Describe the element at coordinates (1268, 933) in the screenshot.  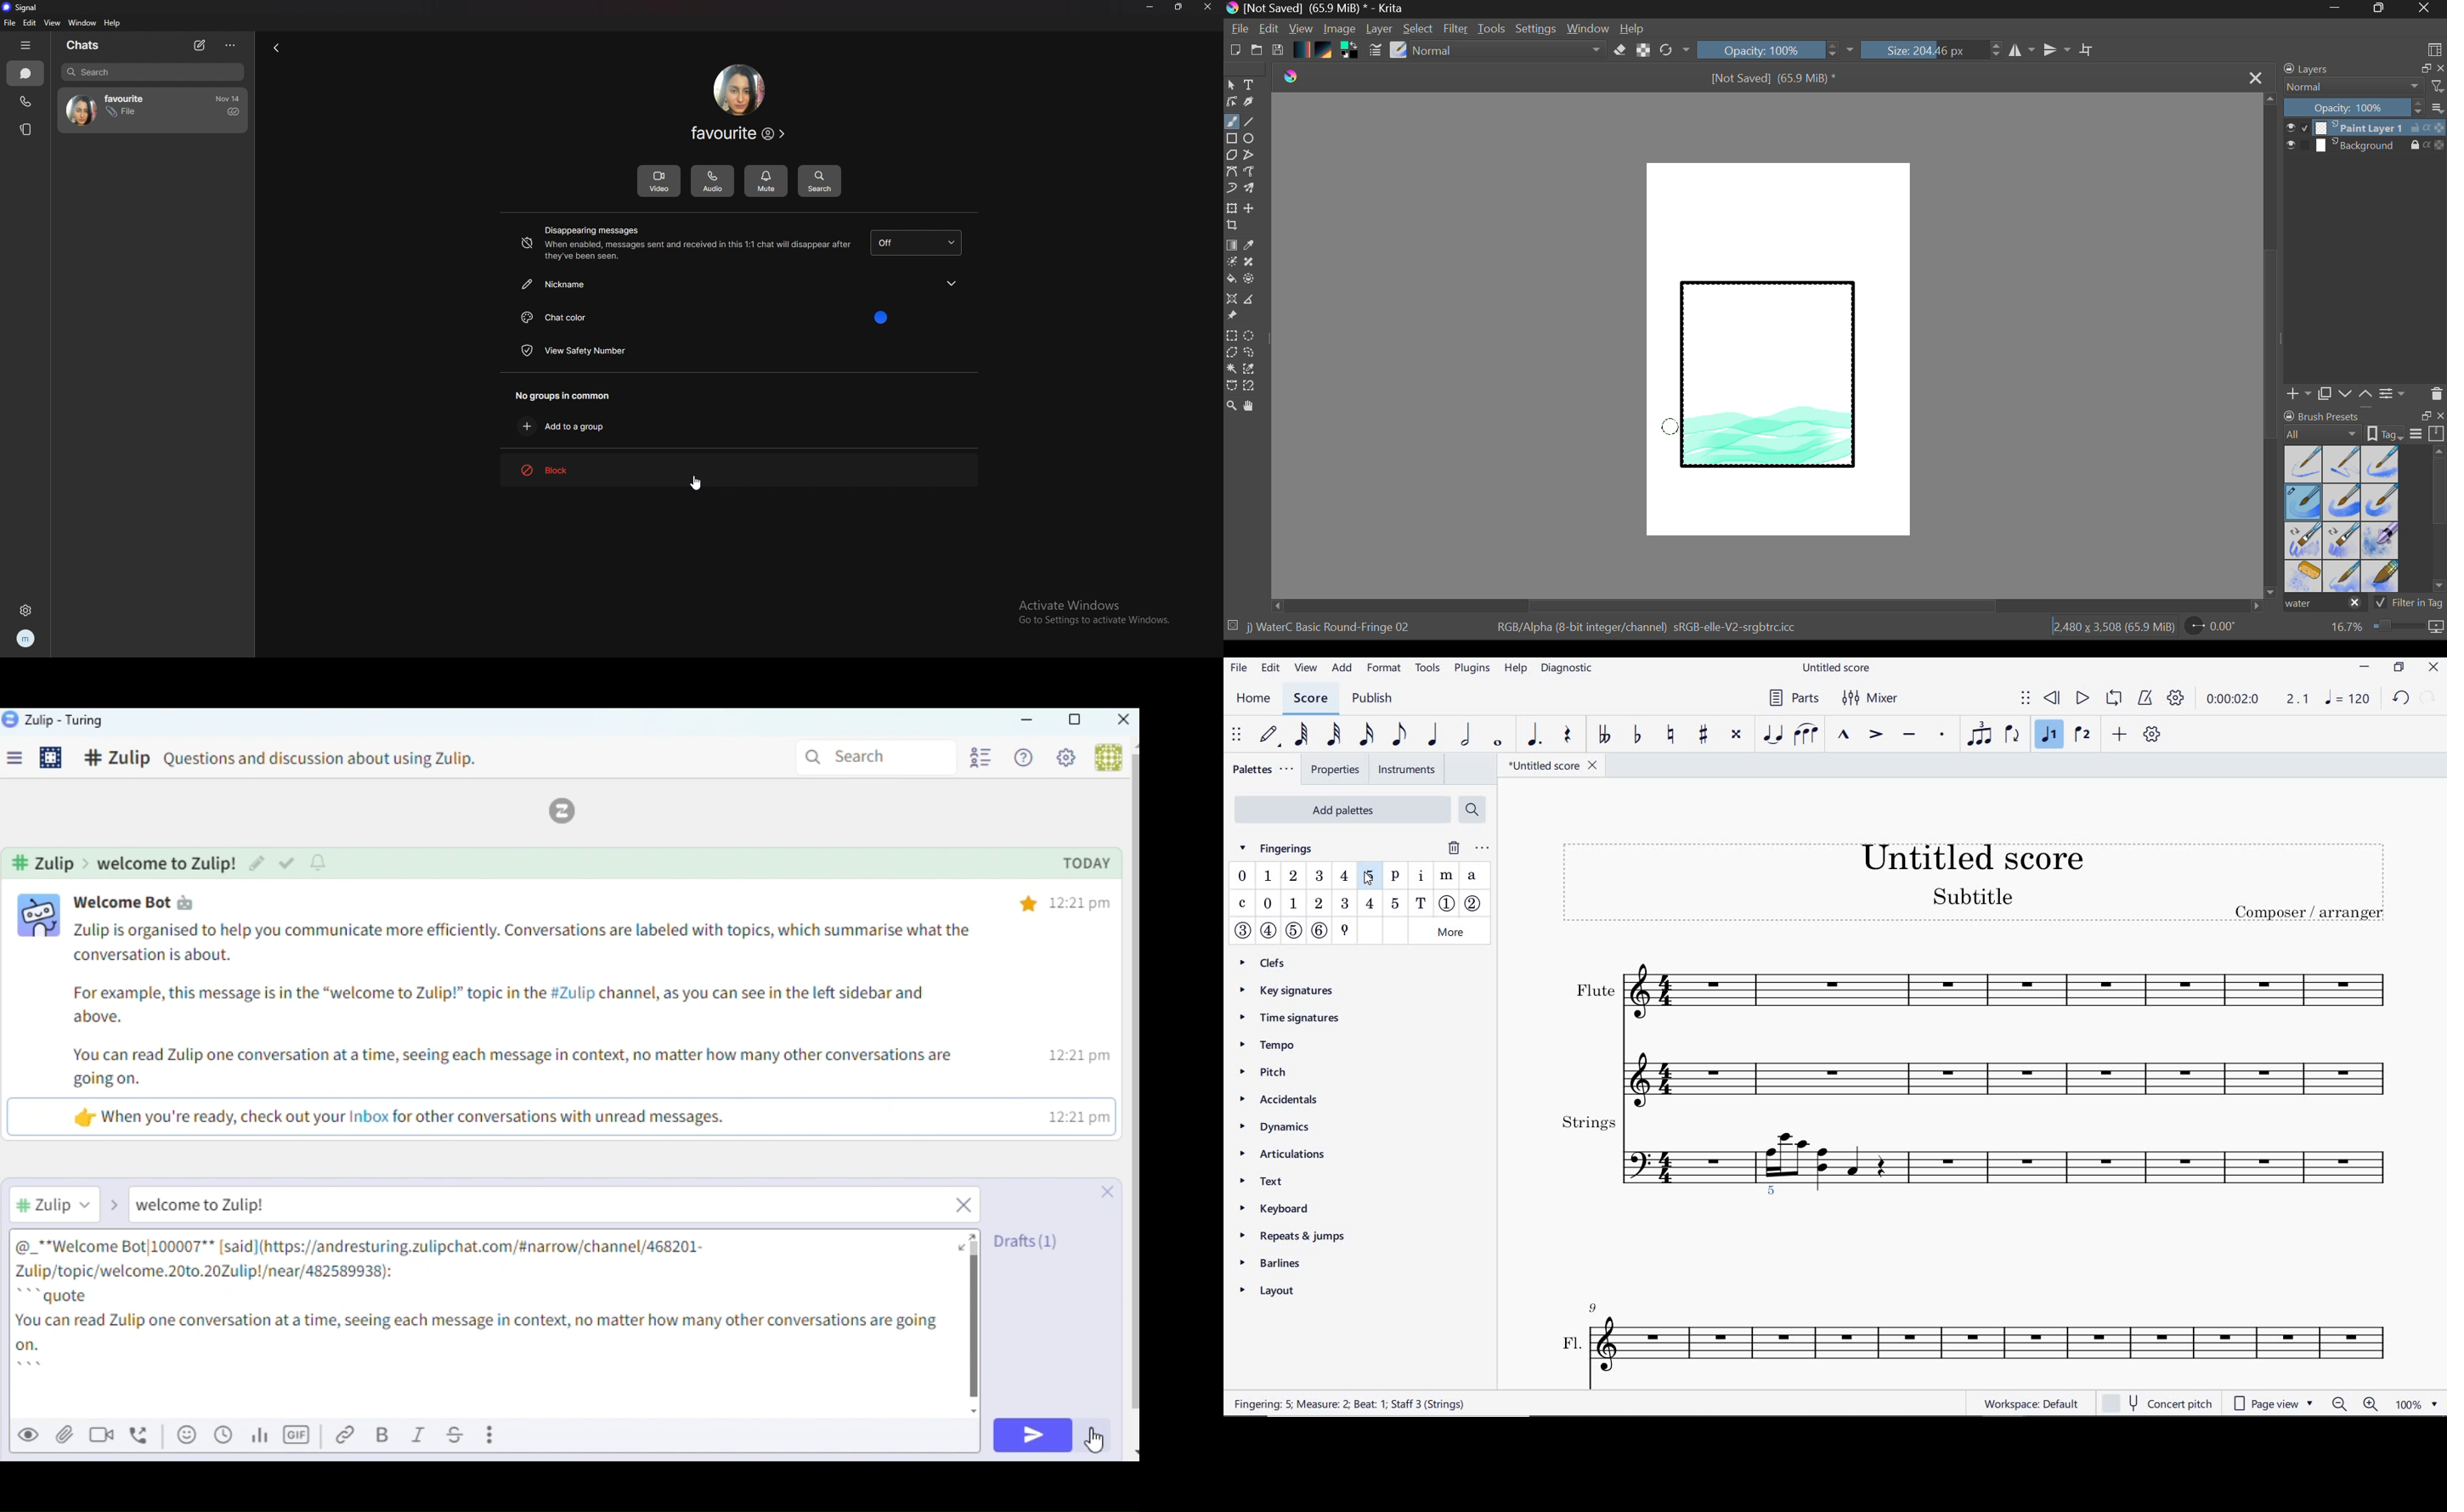
I see `STRING NUMBER 4` at that location.